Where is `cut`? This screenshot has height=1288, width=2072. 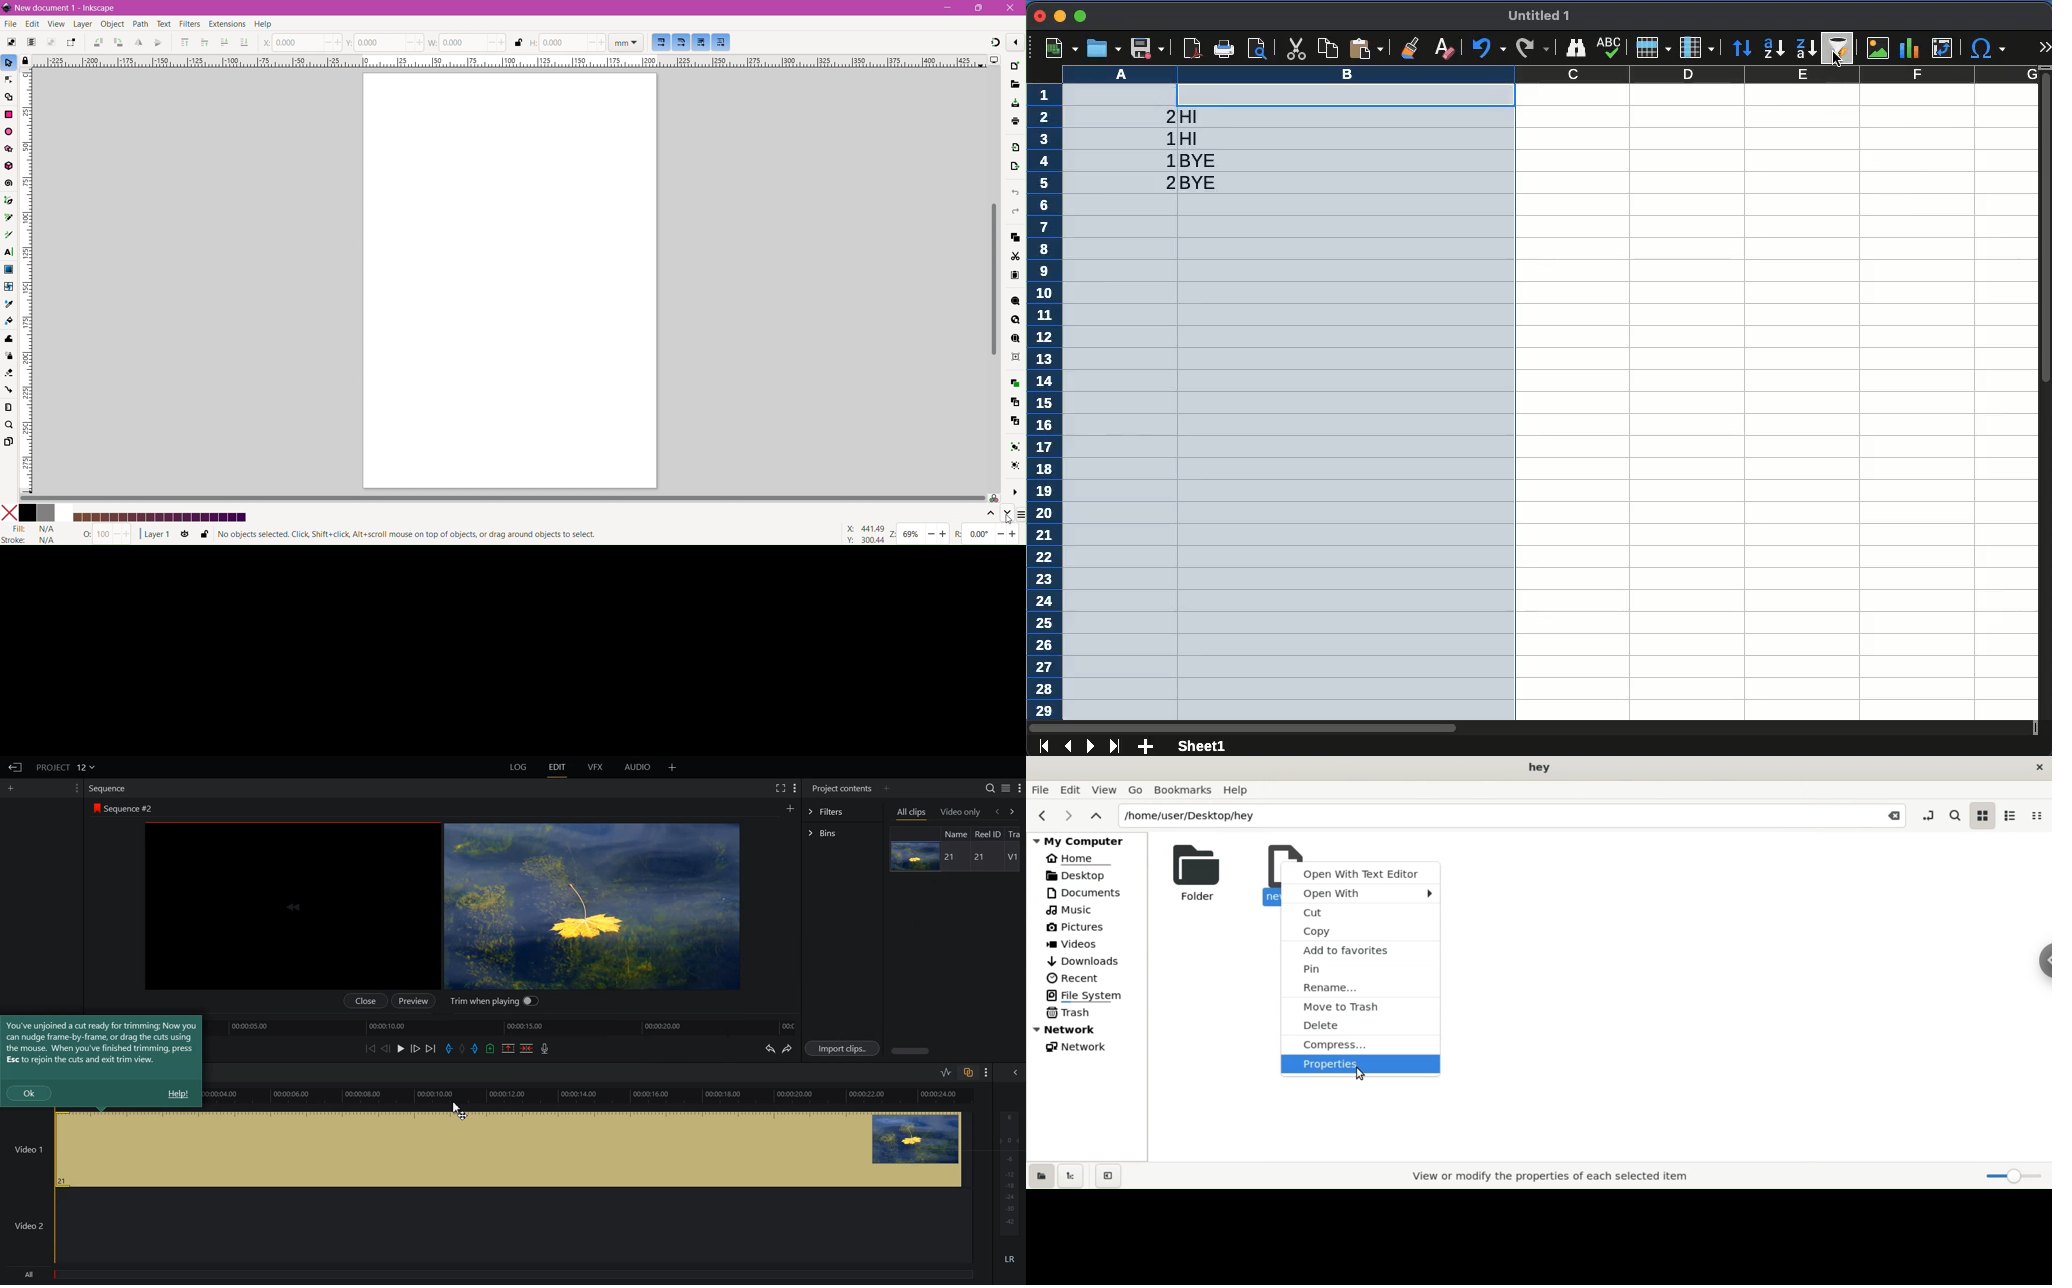 cut is located at coordinates (1294, 49).